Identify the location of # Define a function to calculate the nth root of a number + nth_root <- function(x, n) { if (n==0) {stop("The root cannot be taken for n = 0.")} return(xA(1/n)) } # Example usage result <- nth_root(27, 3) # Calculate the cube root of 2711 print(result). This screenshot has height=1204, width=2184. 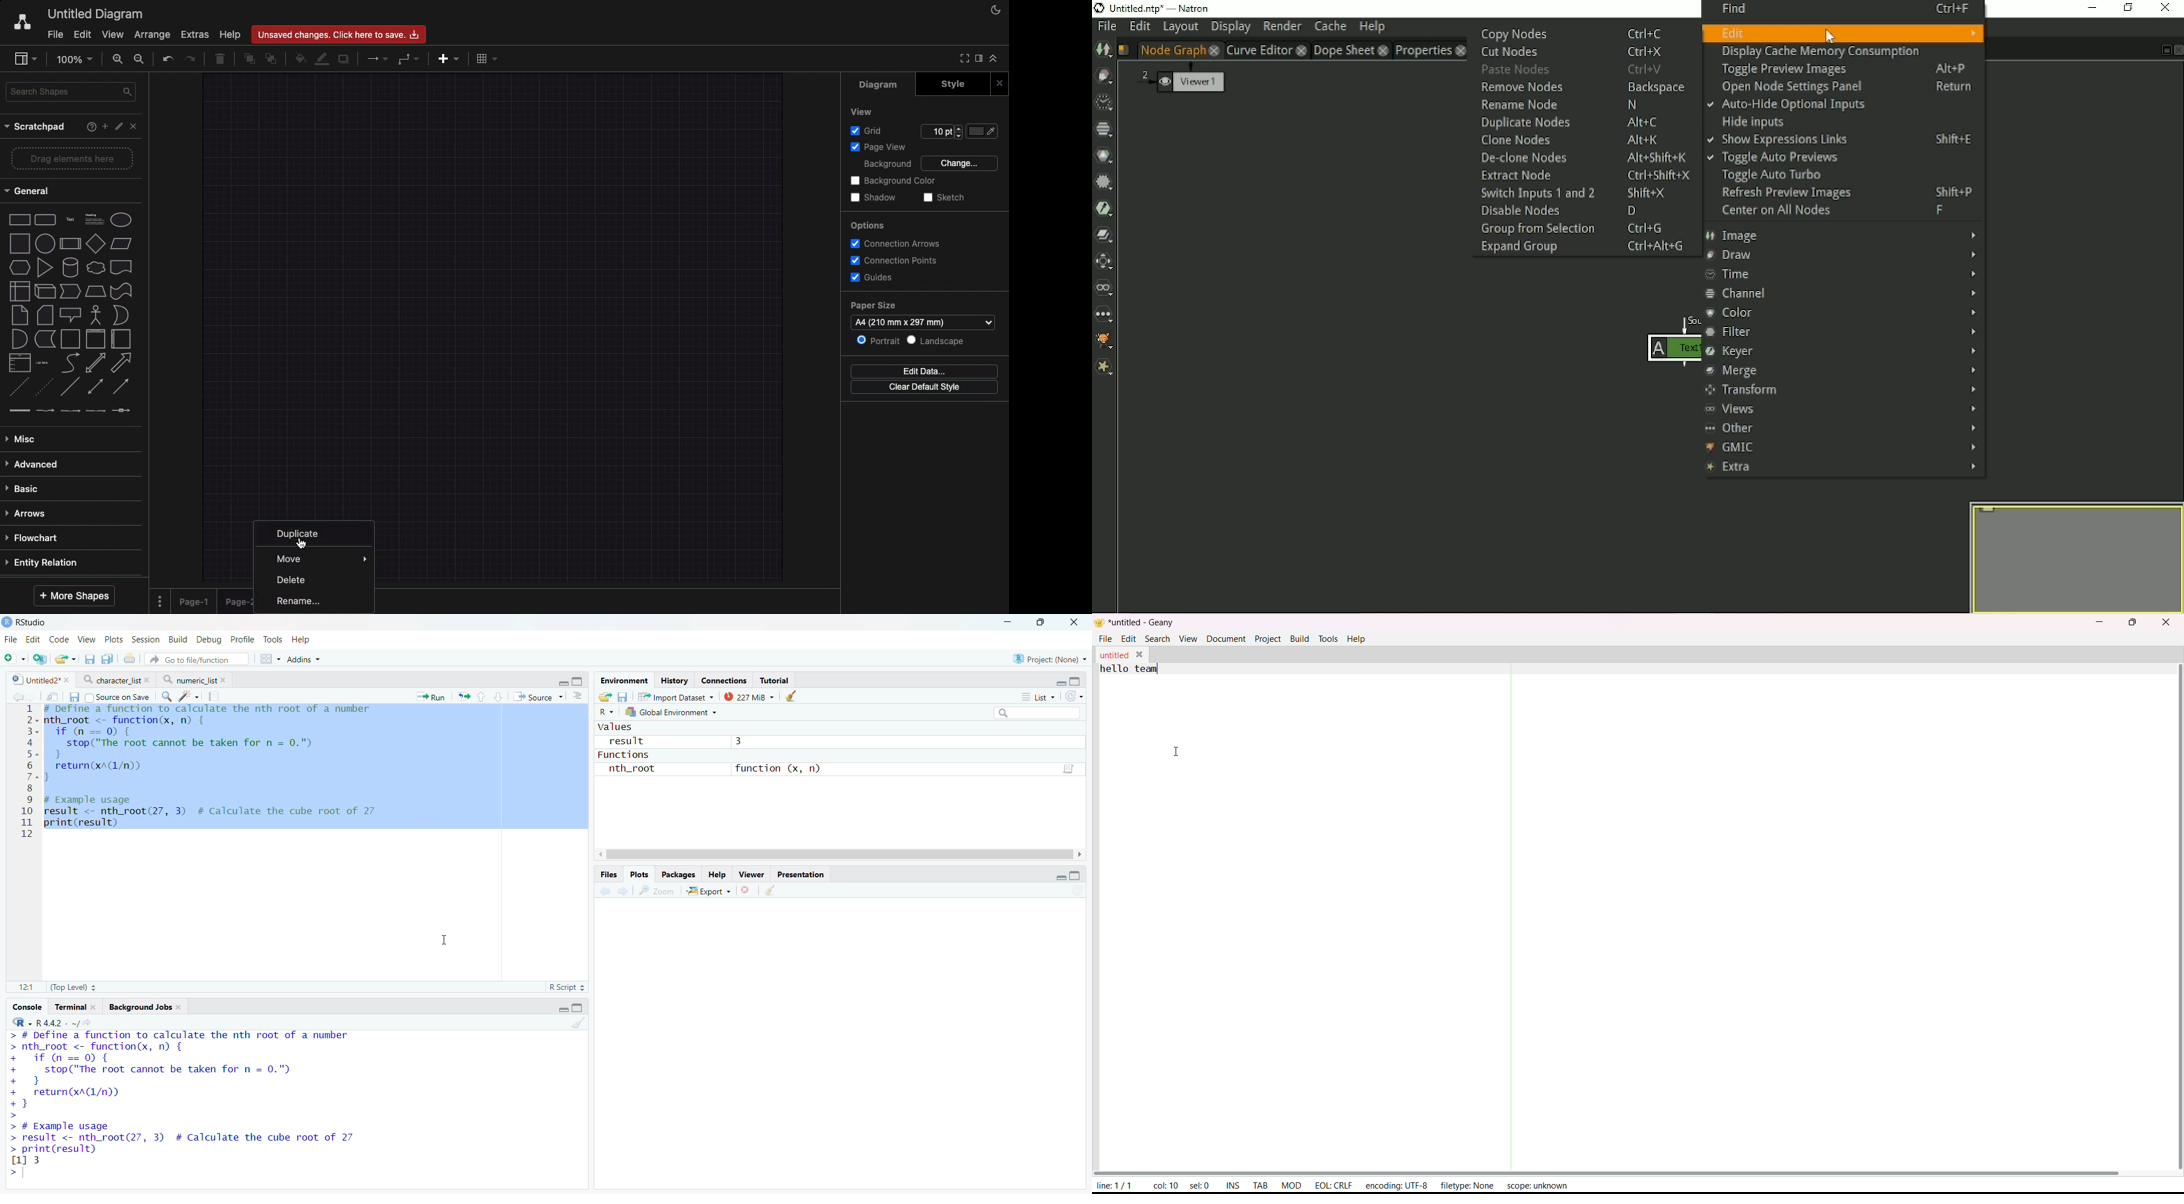
(316, 770).